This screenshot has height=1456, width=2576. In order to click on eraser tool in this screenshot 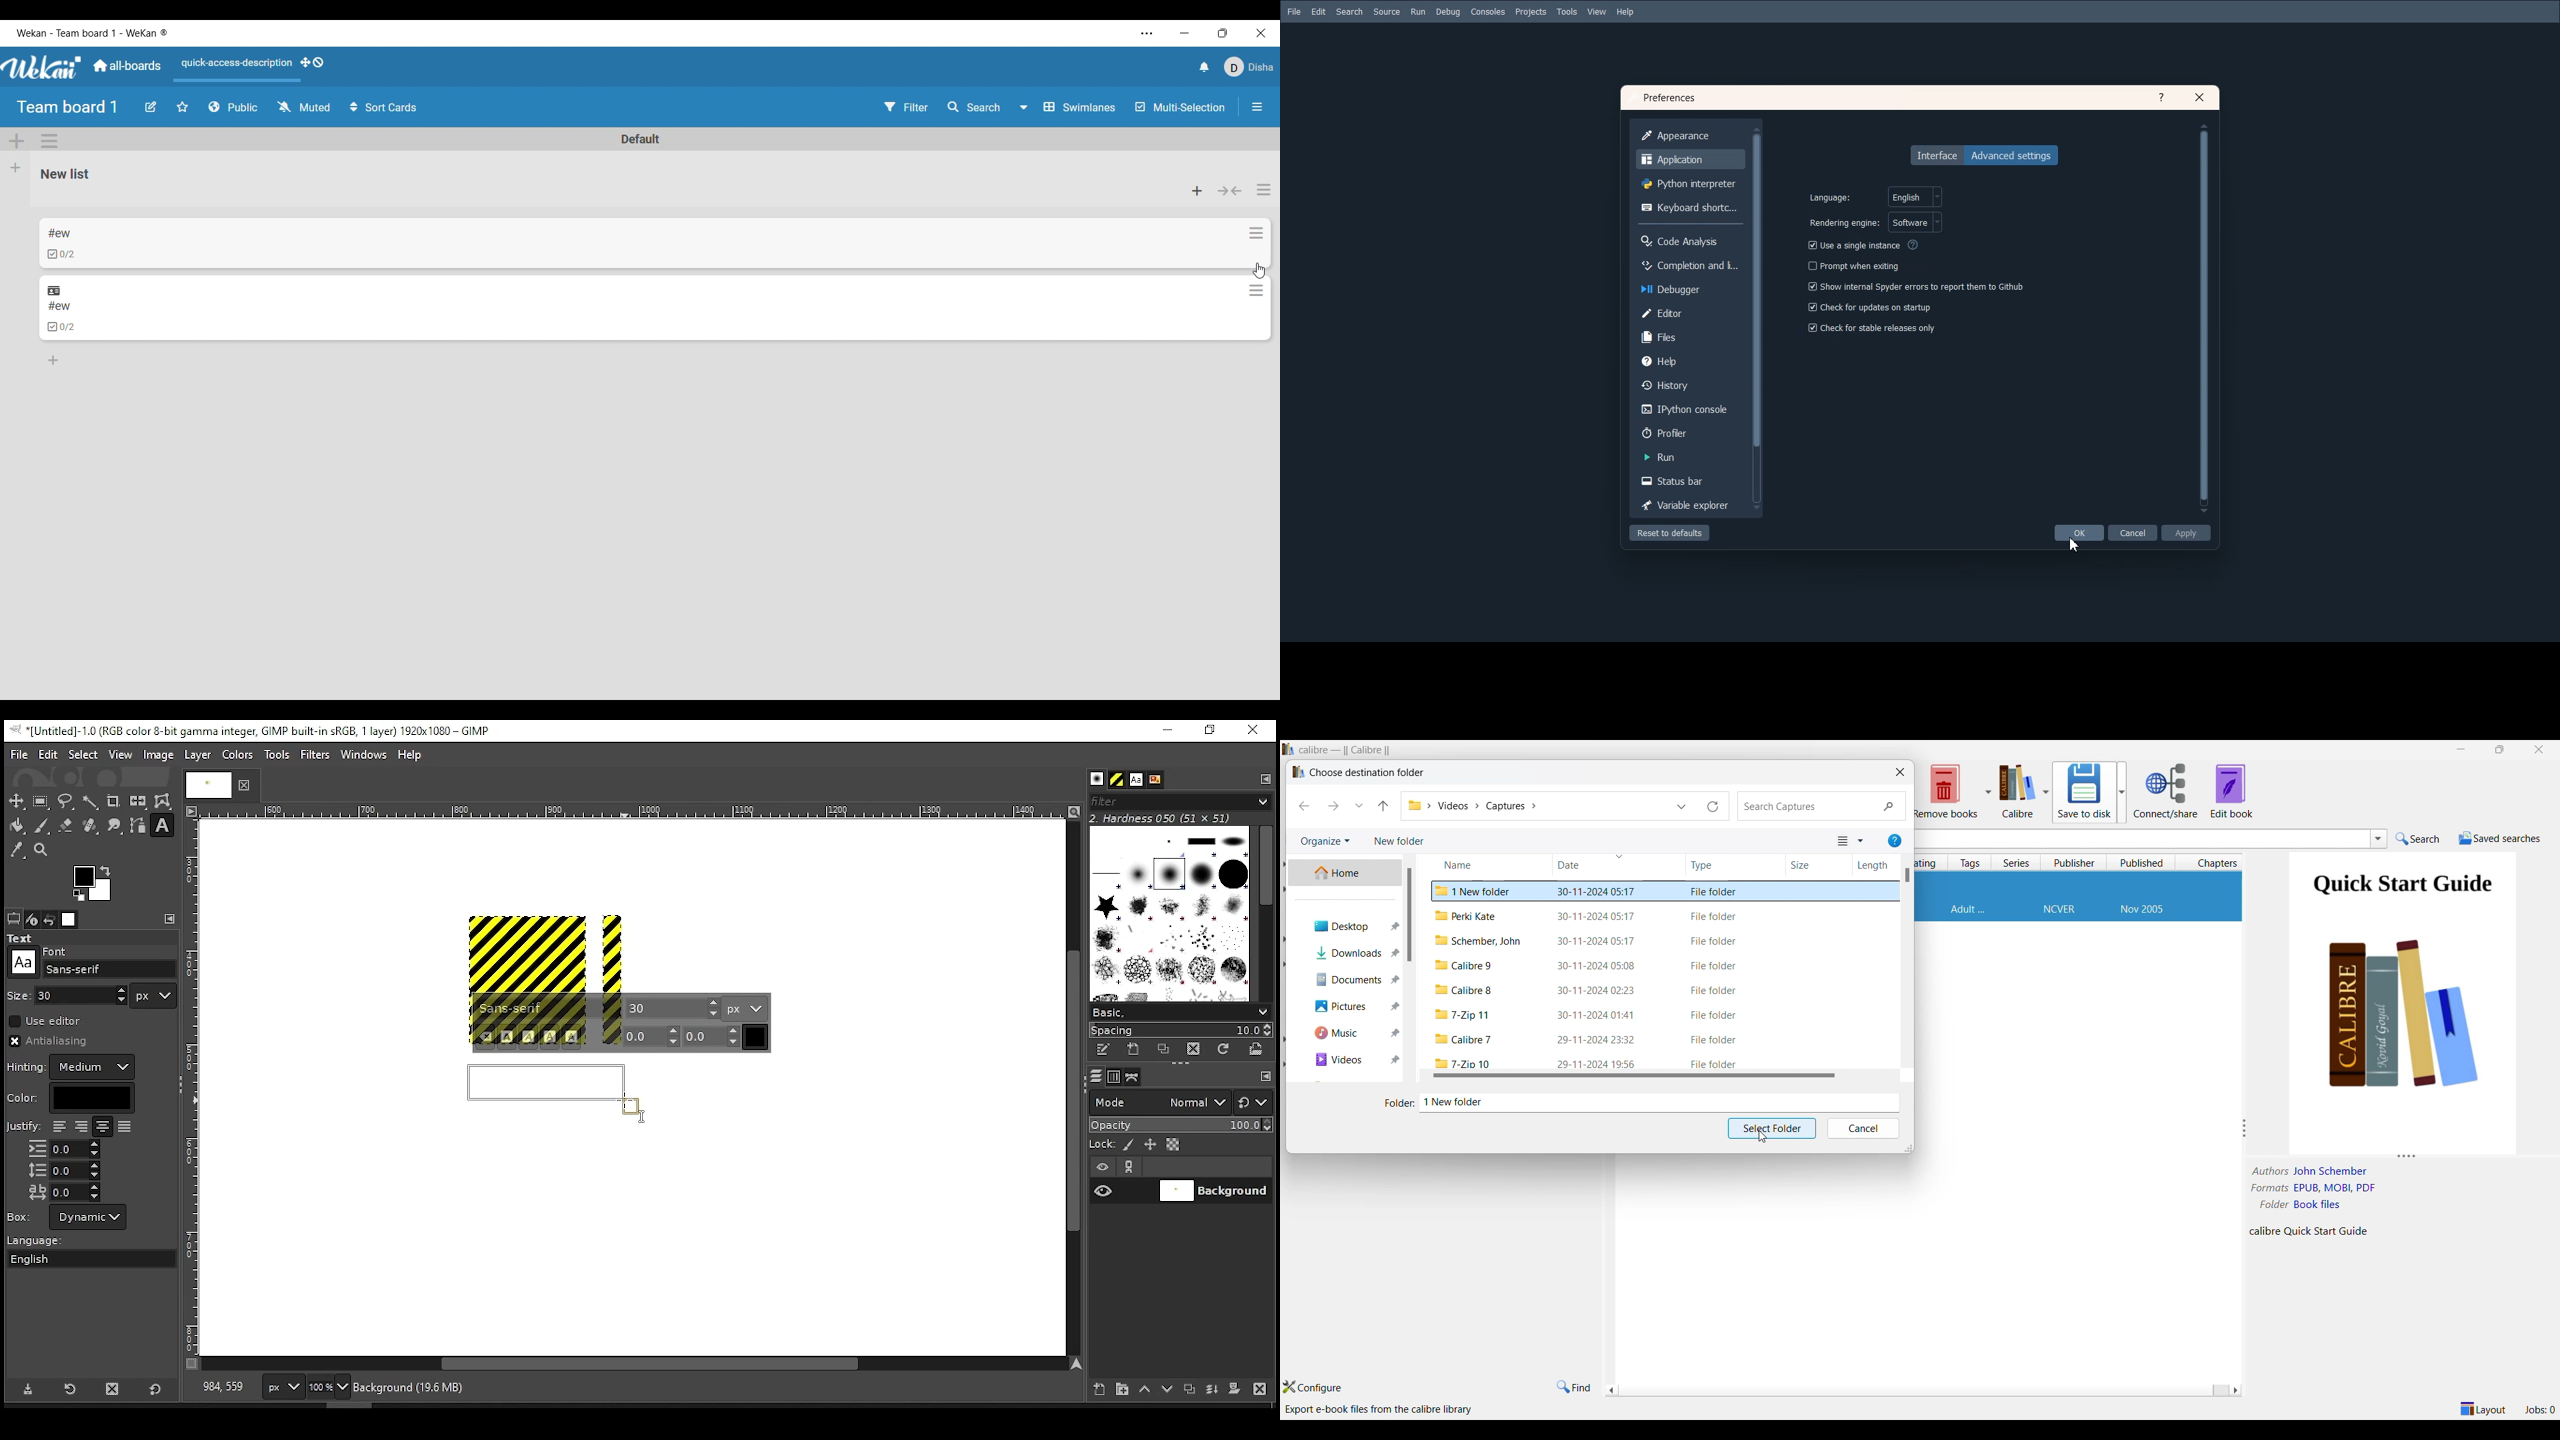, I will do `click(65, 825)`.